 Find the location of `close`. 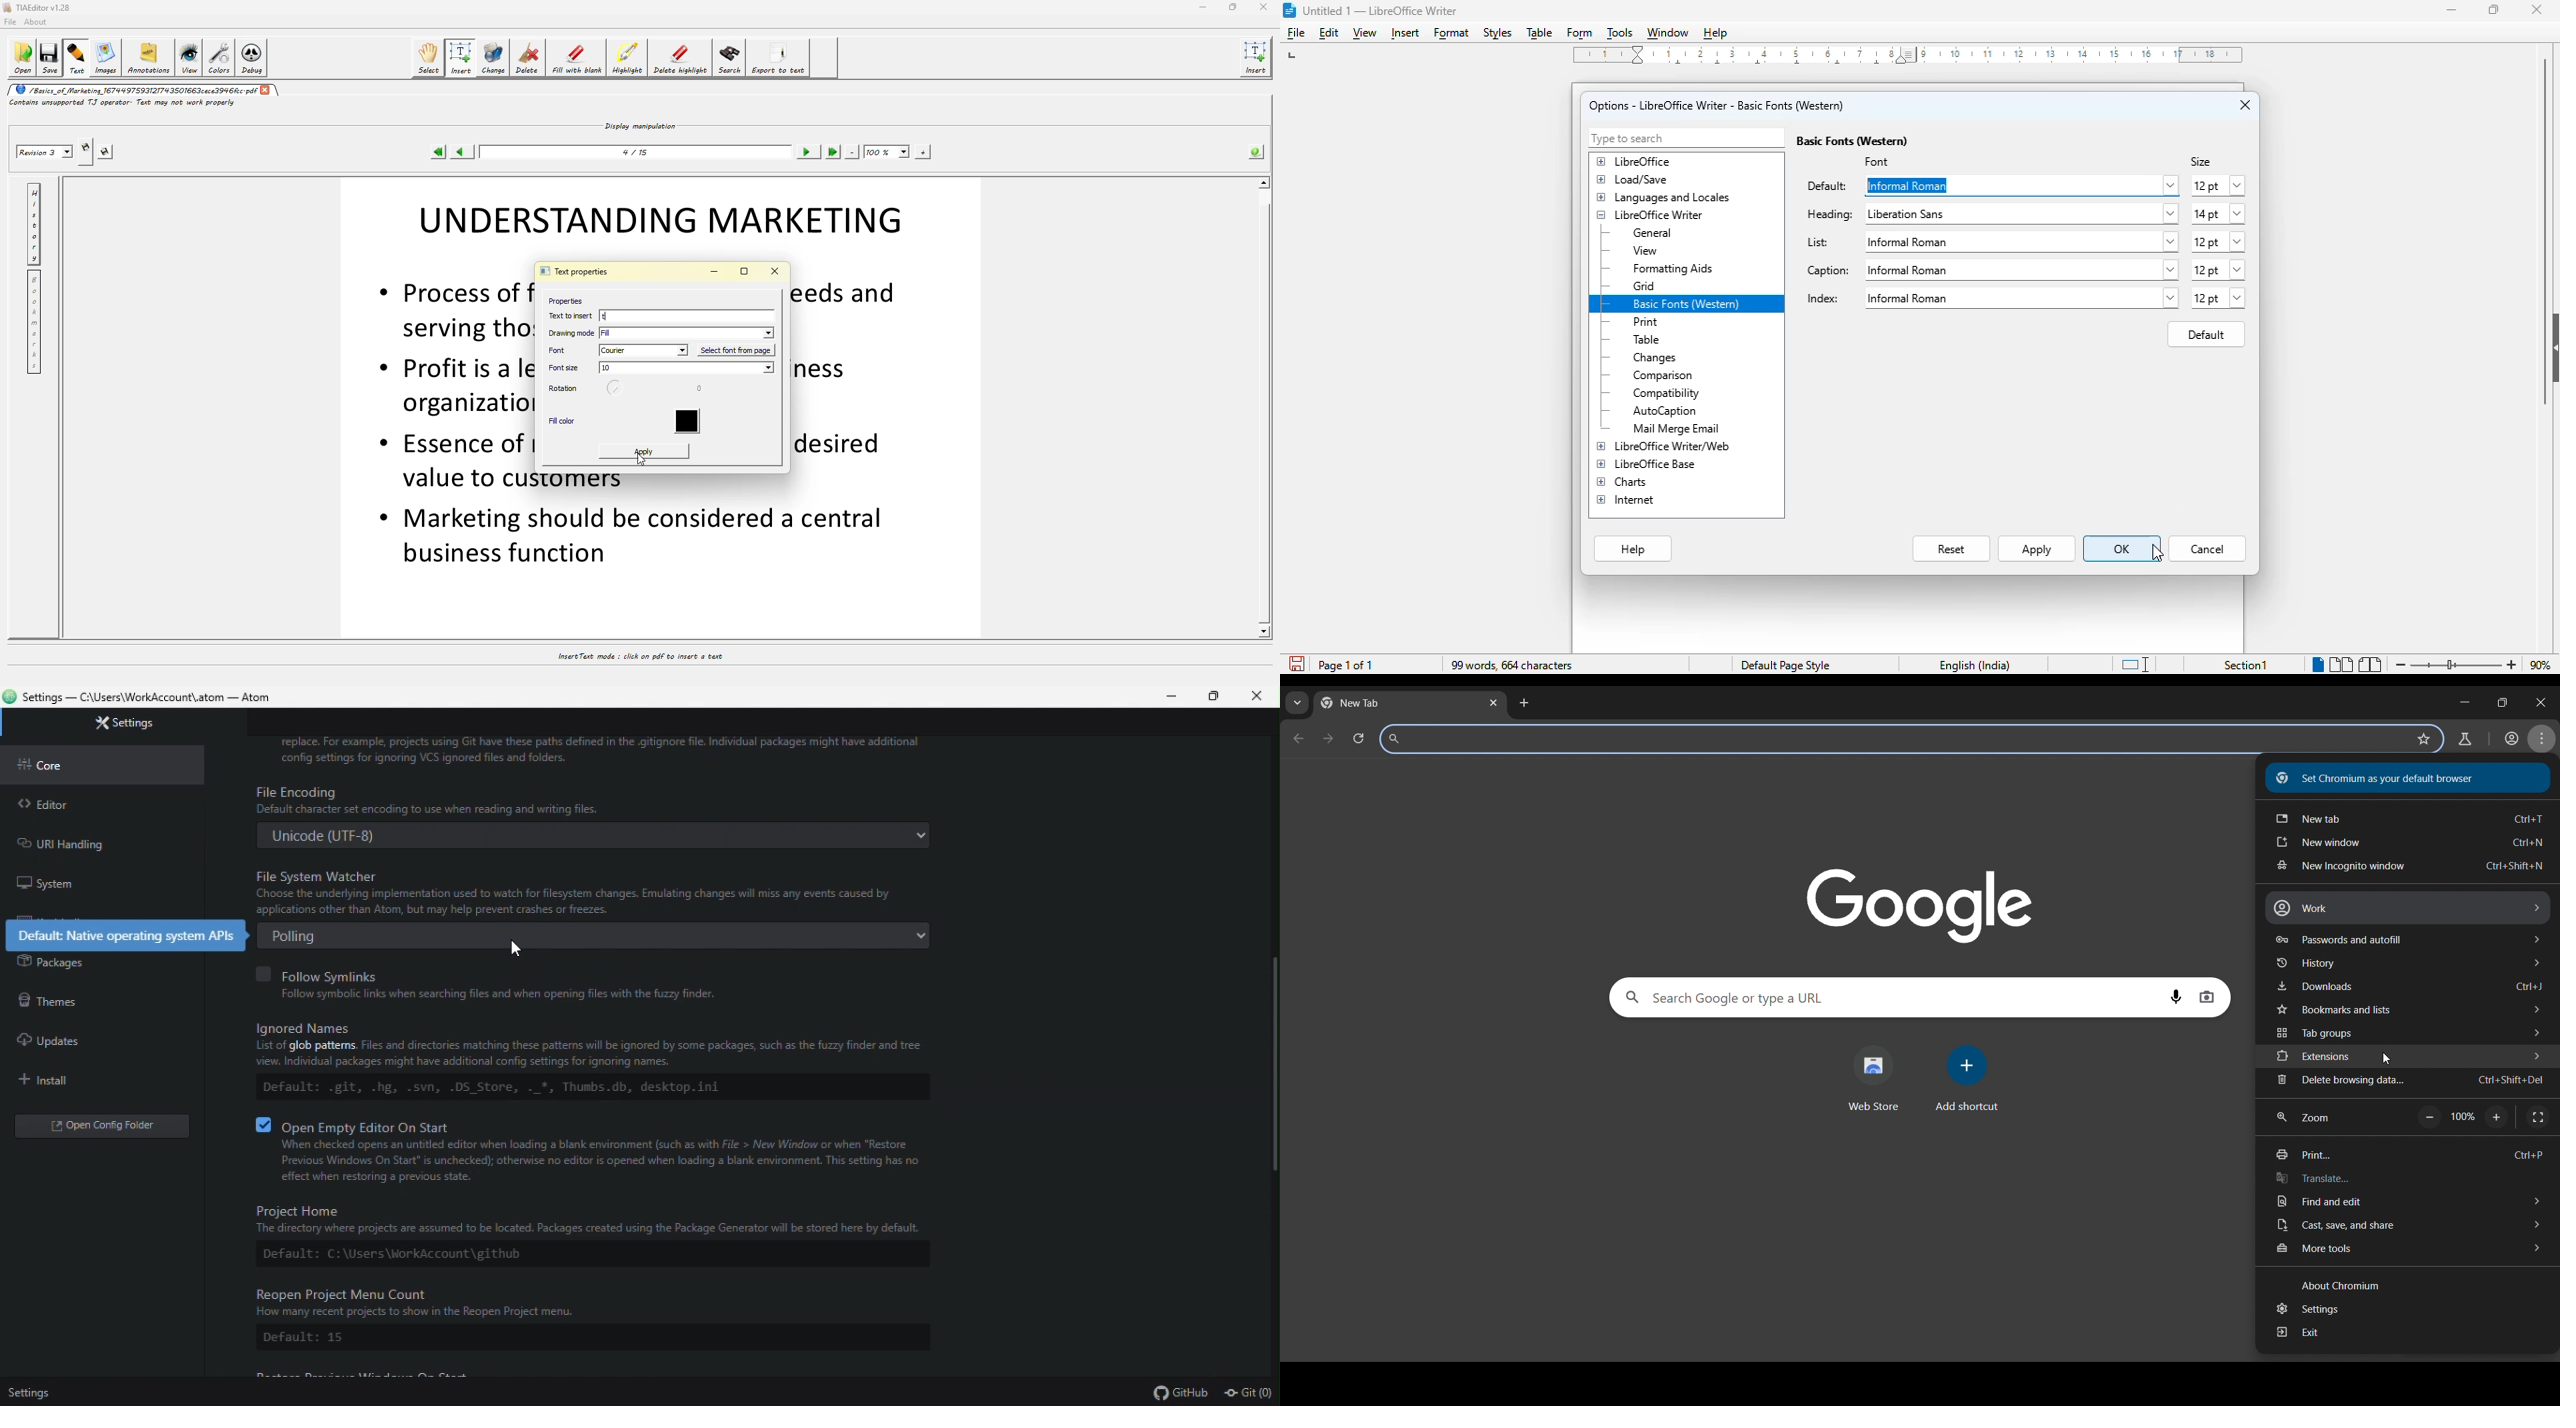

close is located at coordinates (2538, 8).